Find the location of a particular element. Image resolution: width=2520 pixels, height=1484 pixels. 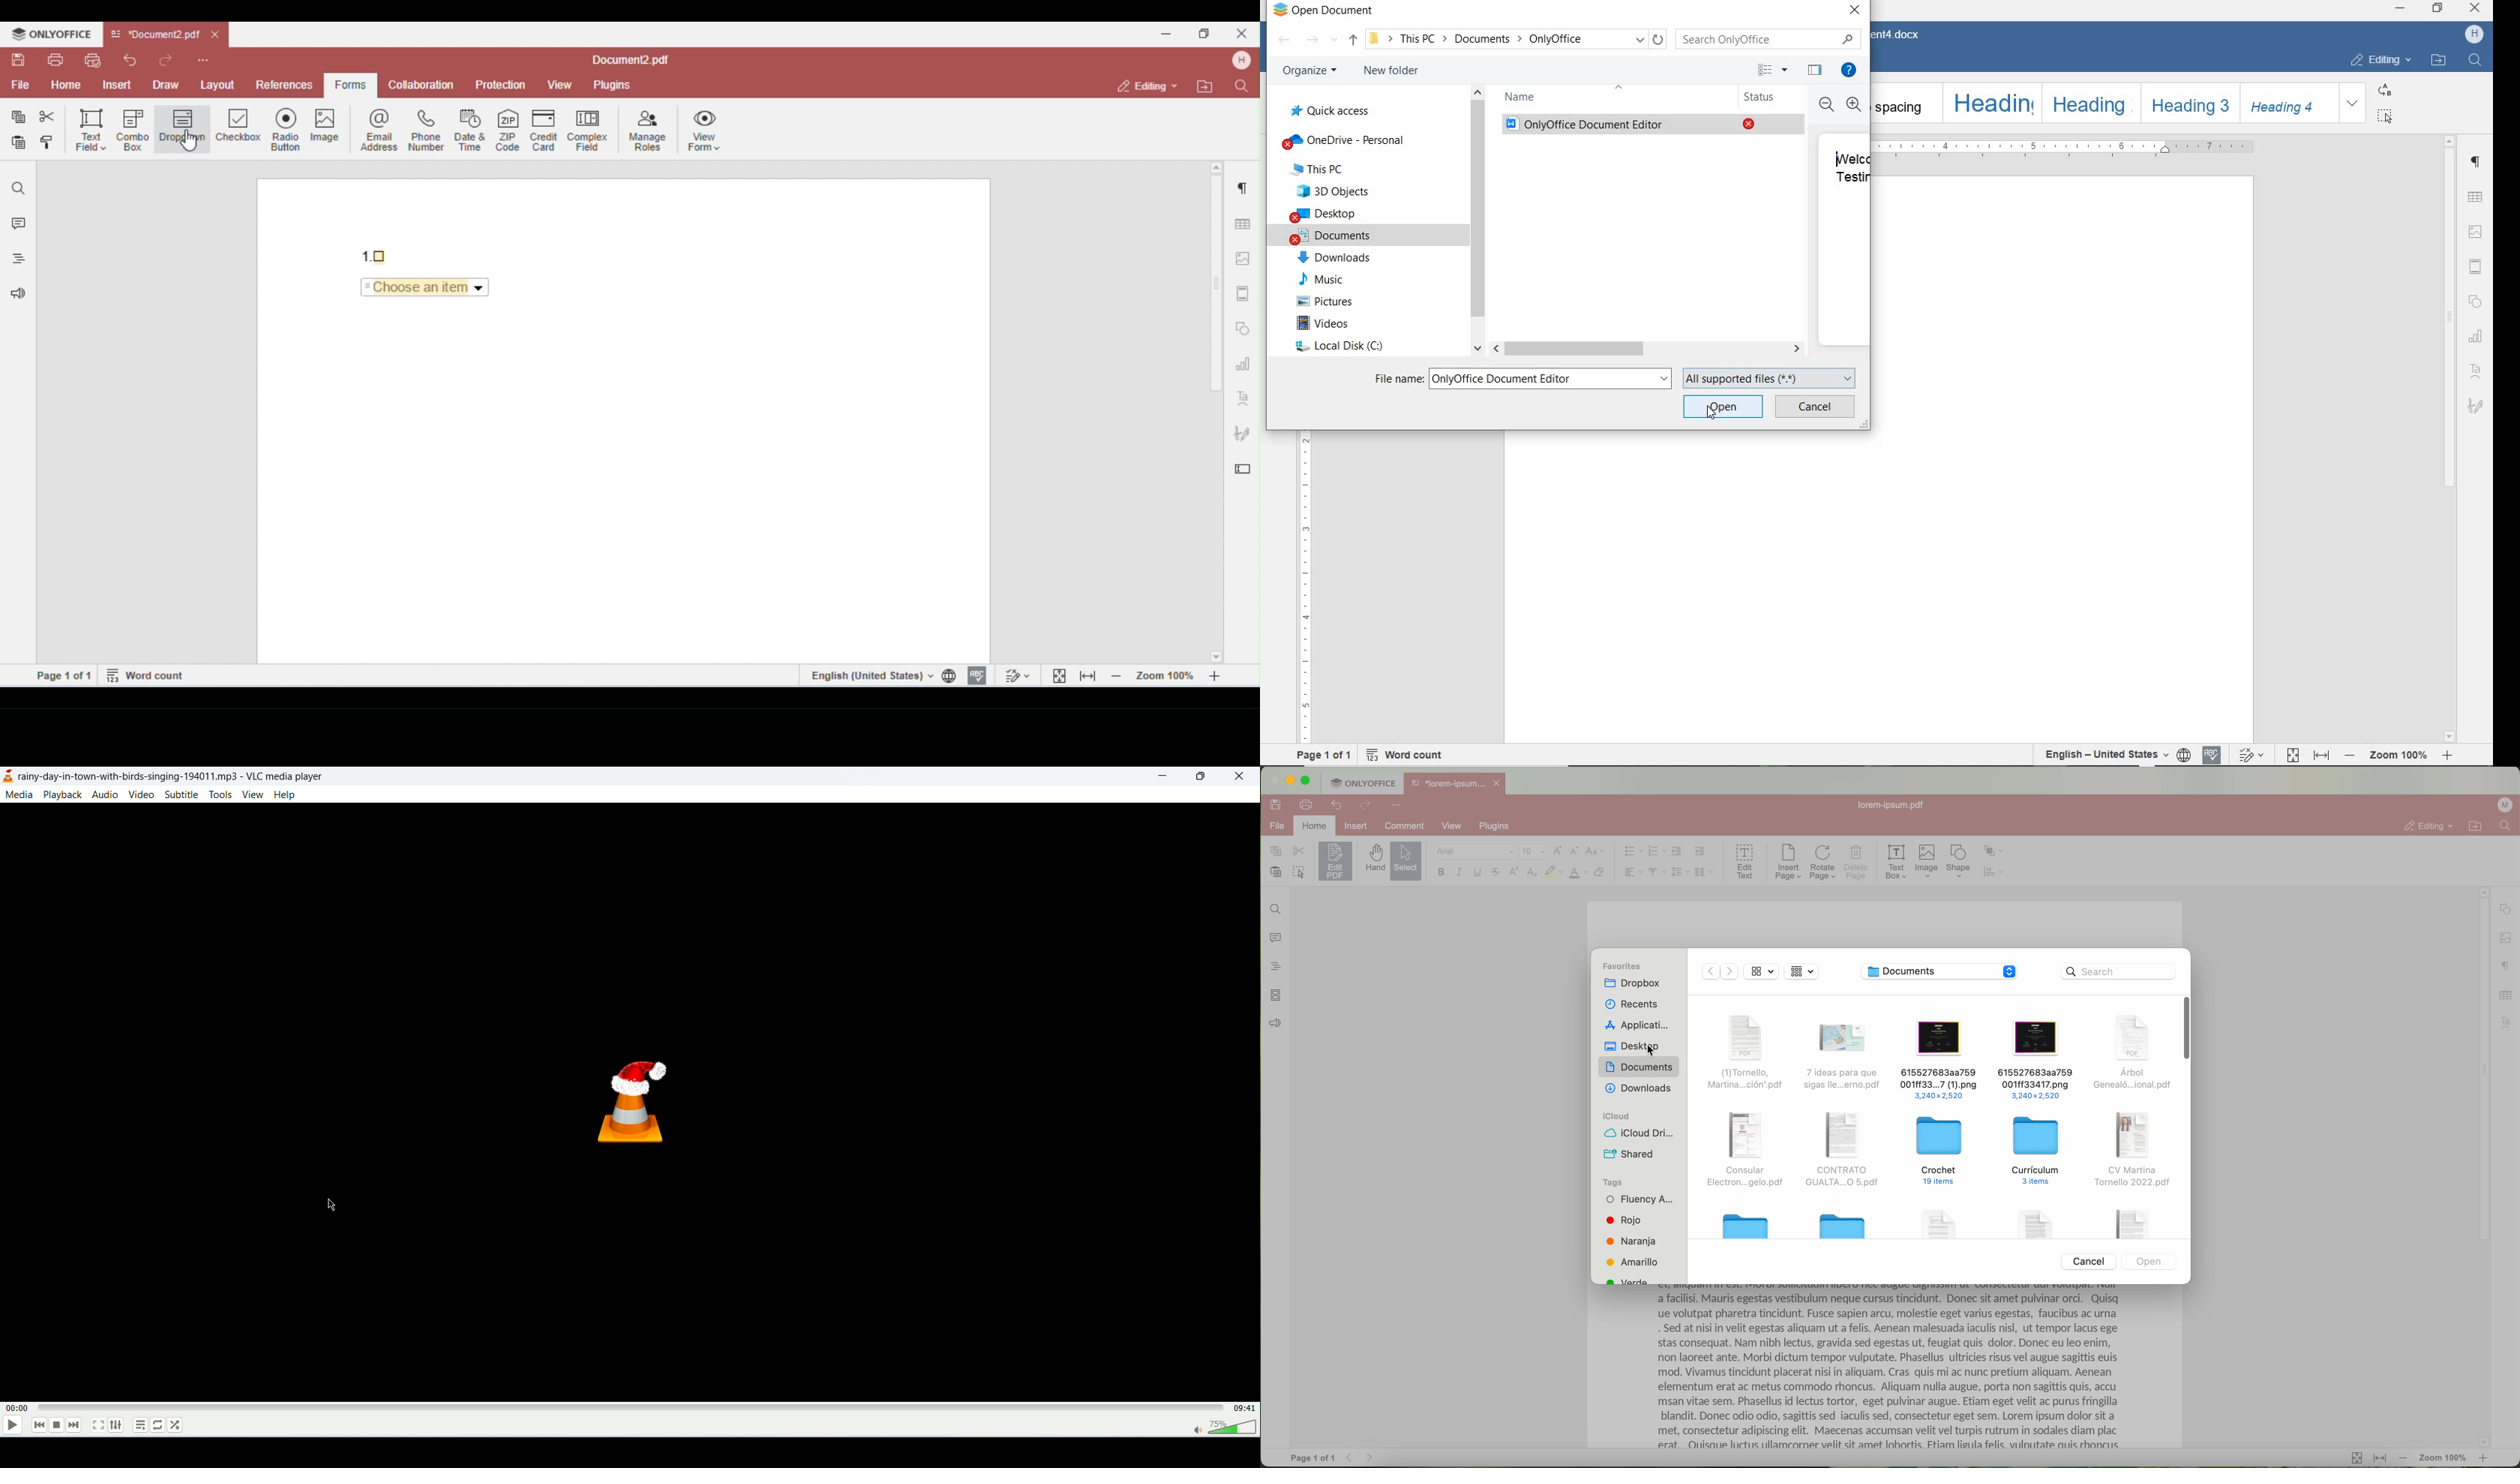

recents is located at coordinates (1630, 1004).